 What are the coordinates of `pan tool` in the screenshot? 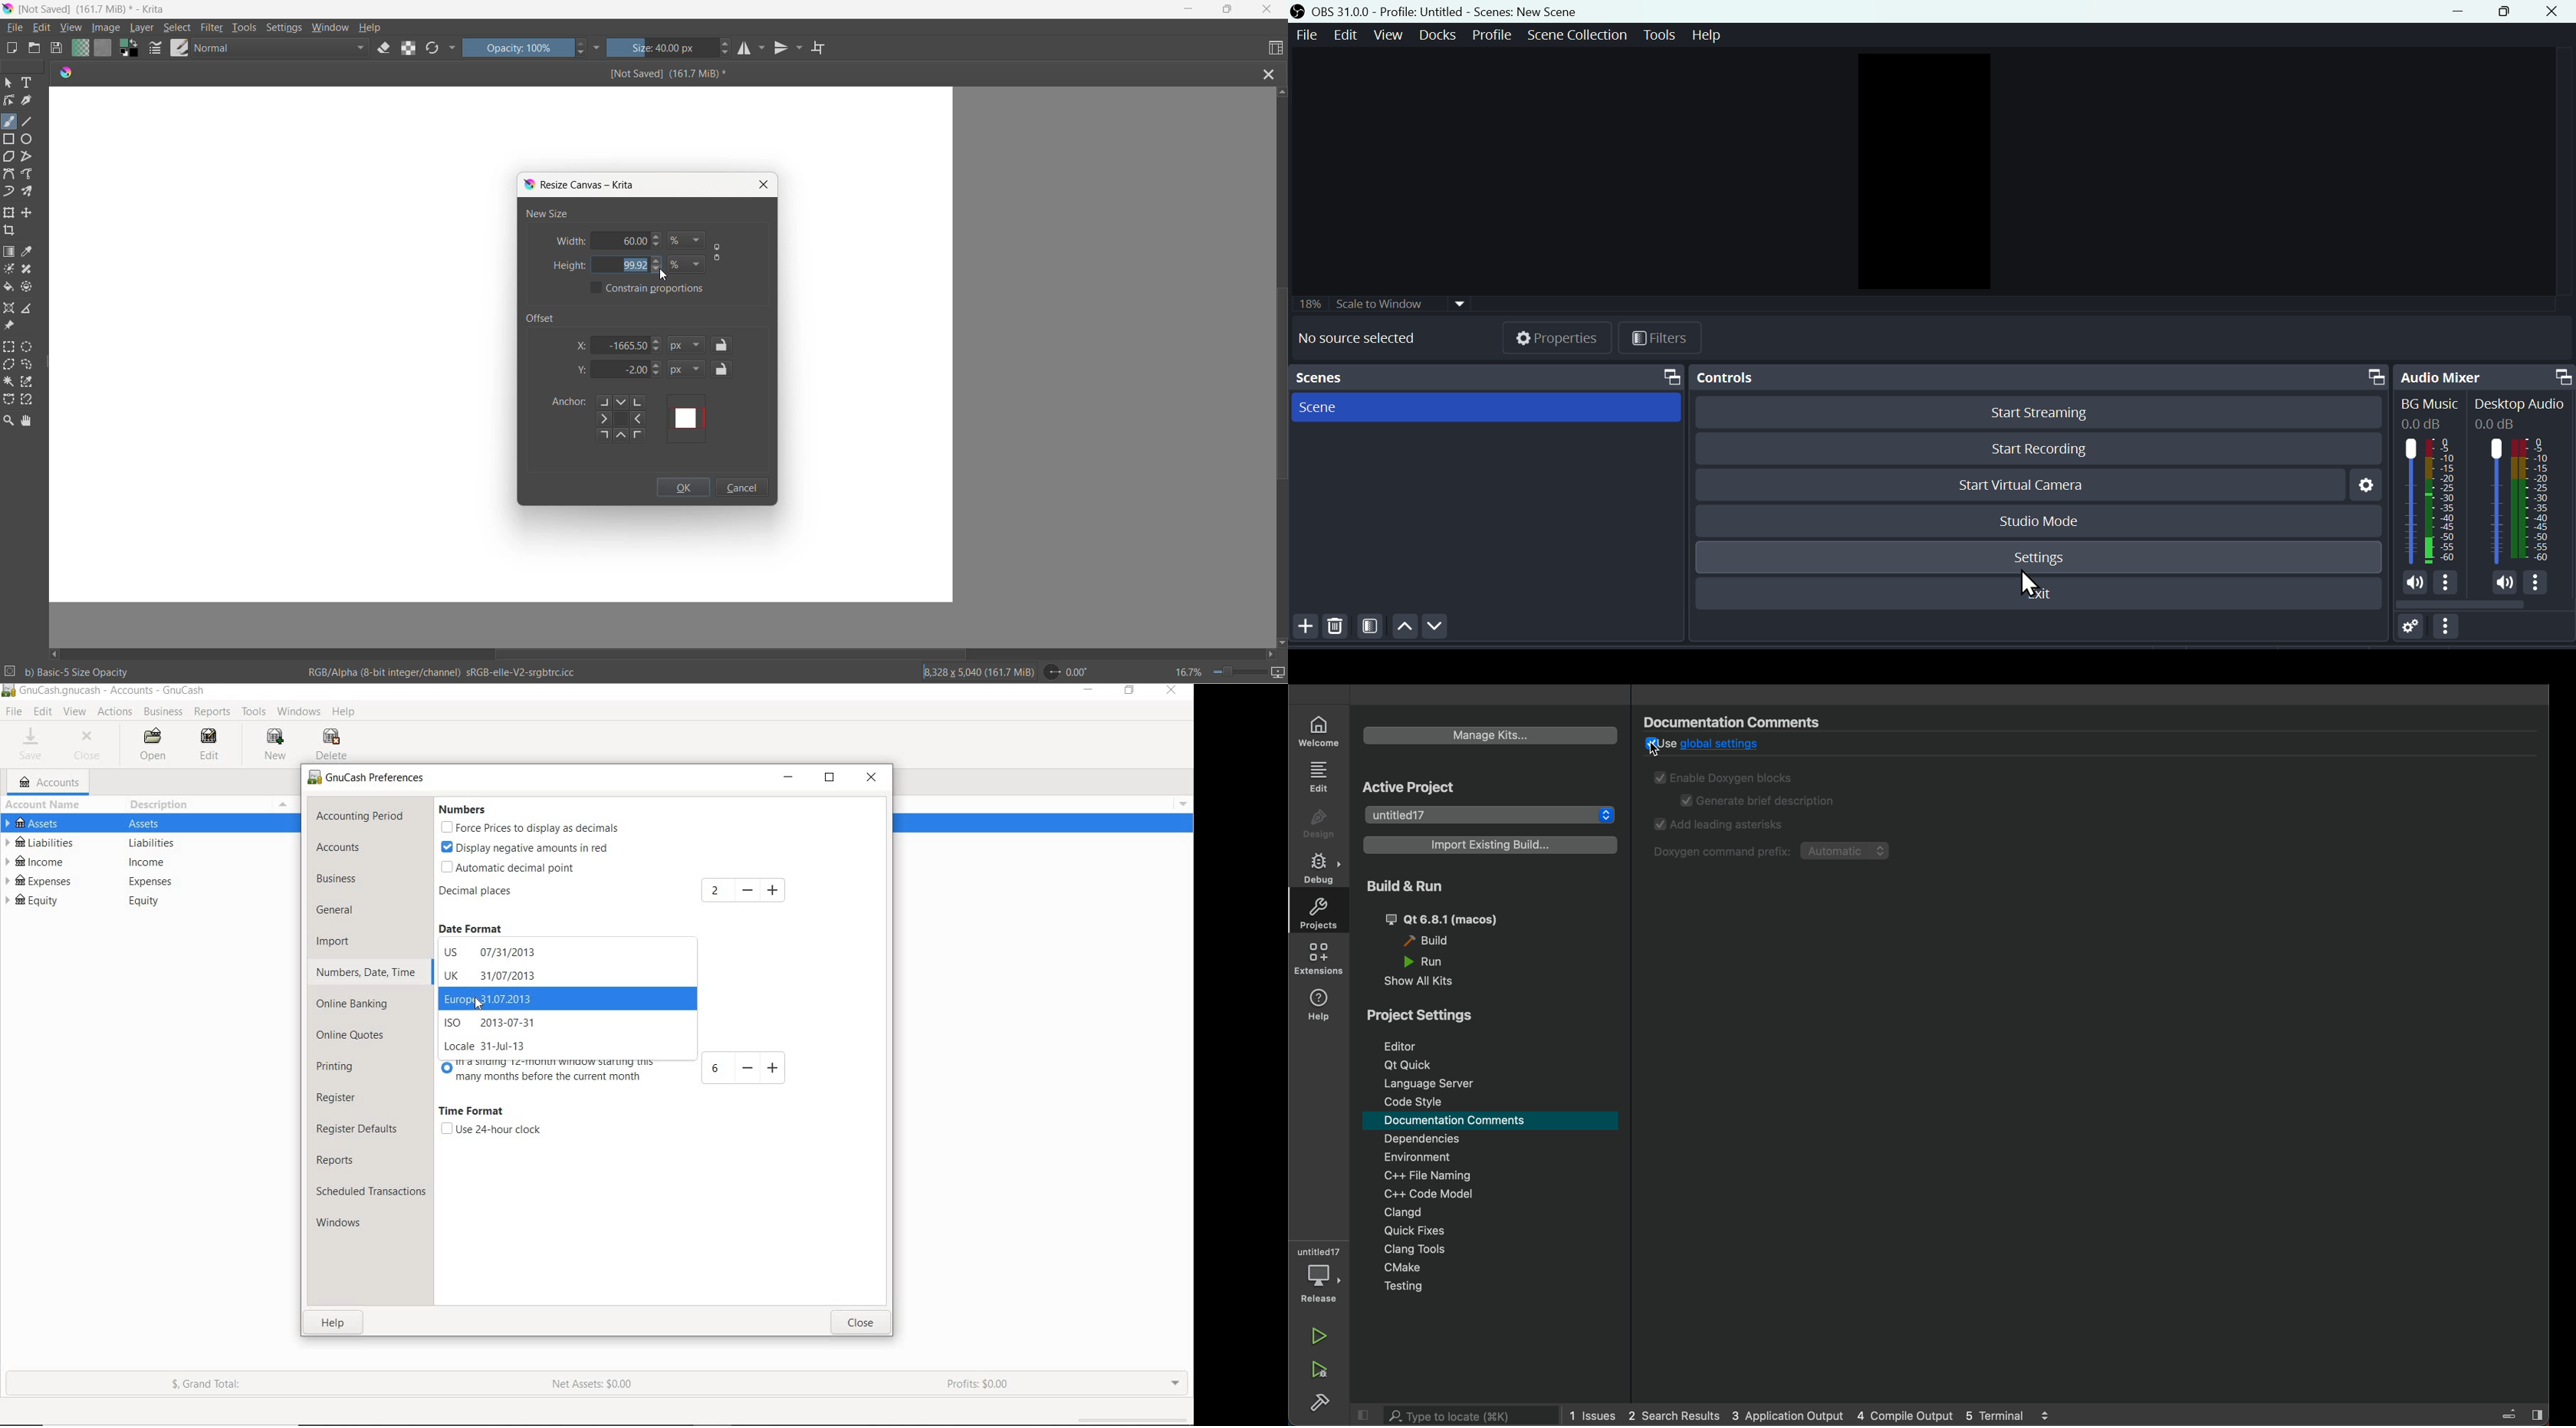 It's located at (27, 422).